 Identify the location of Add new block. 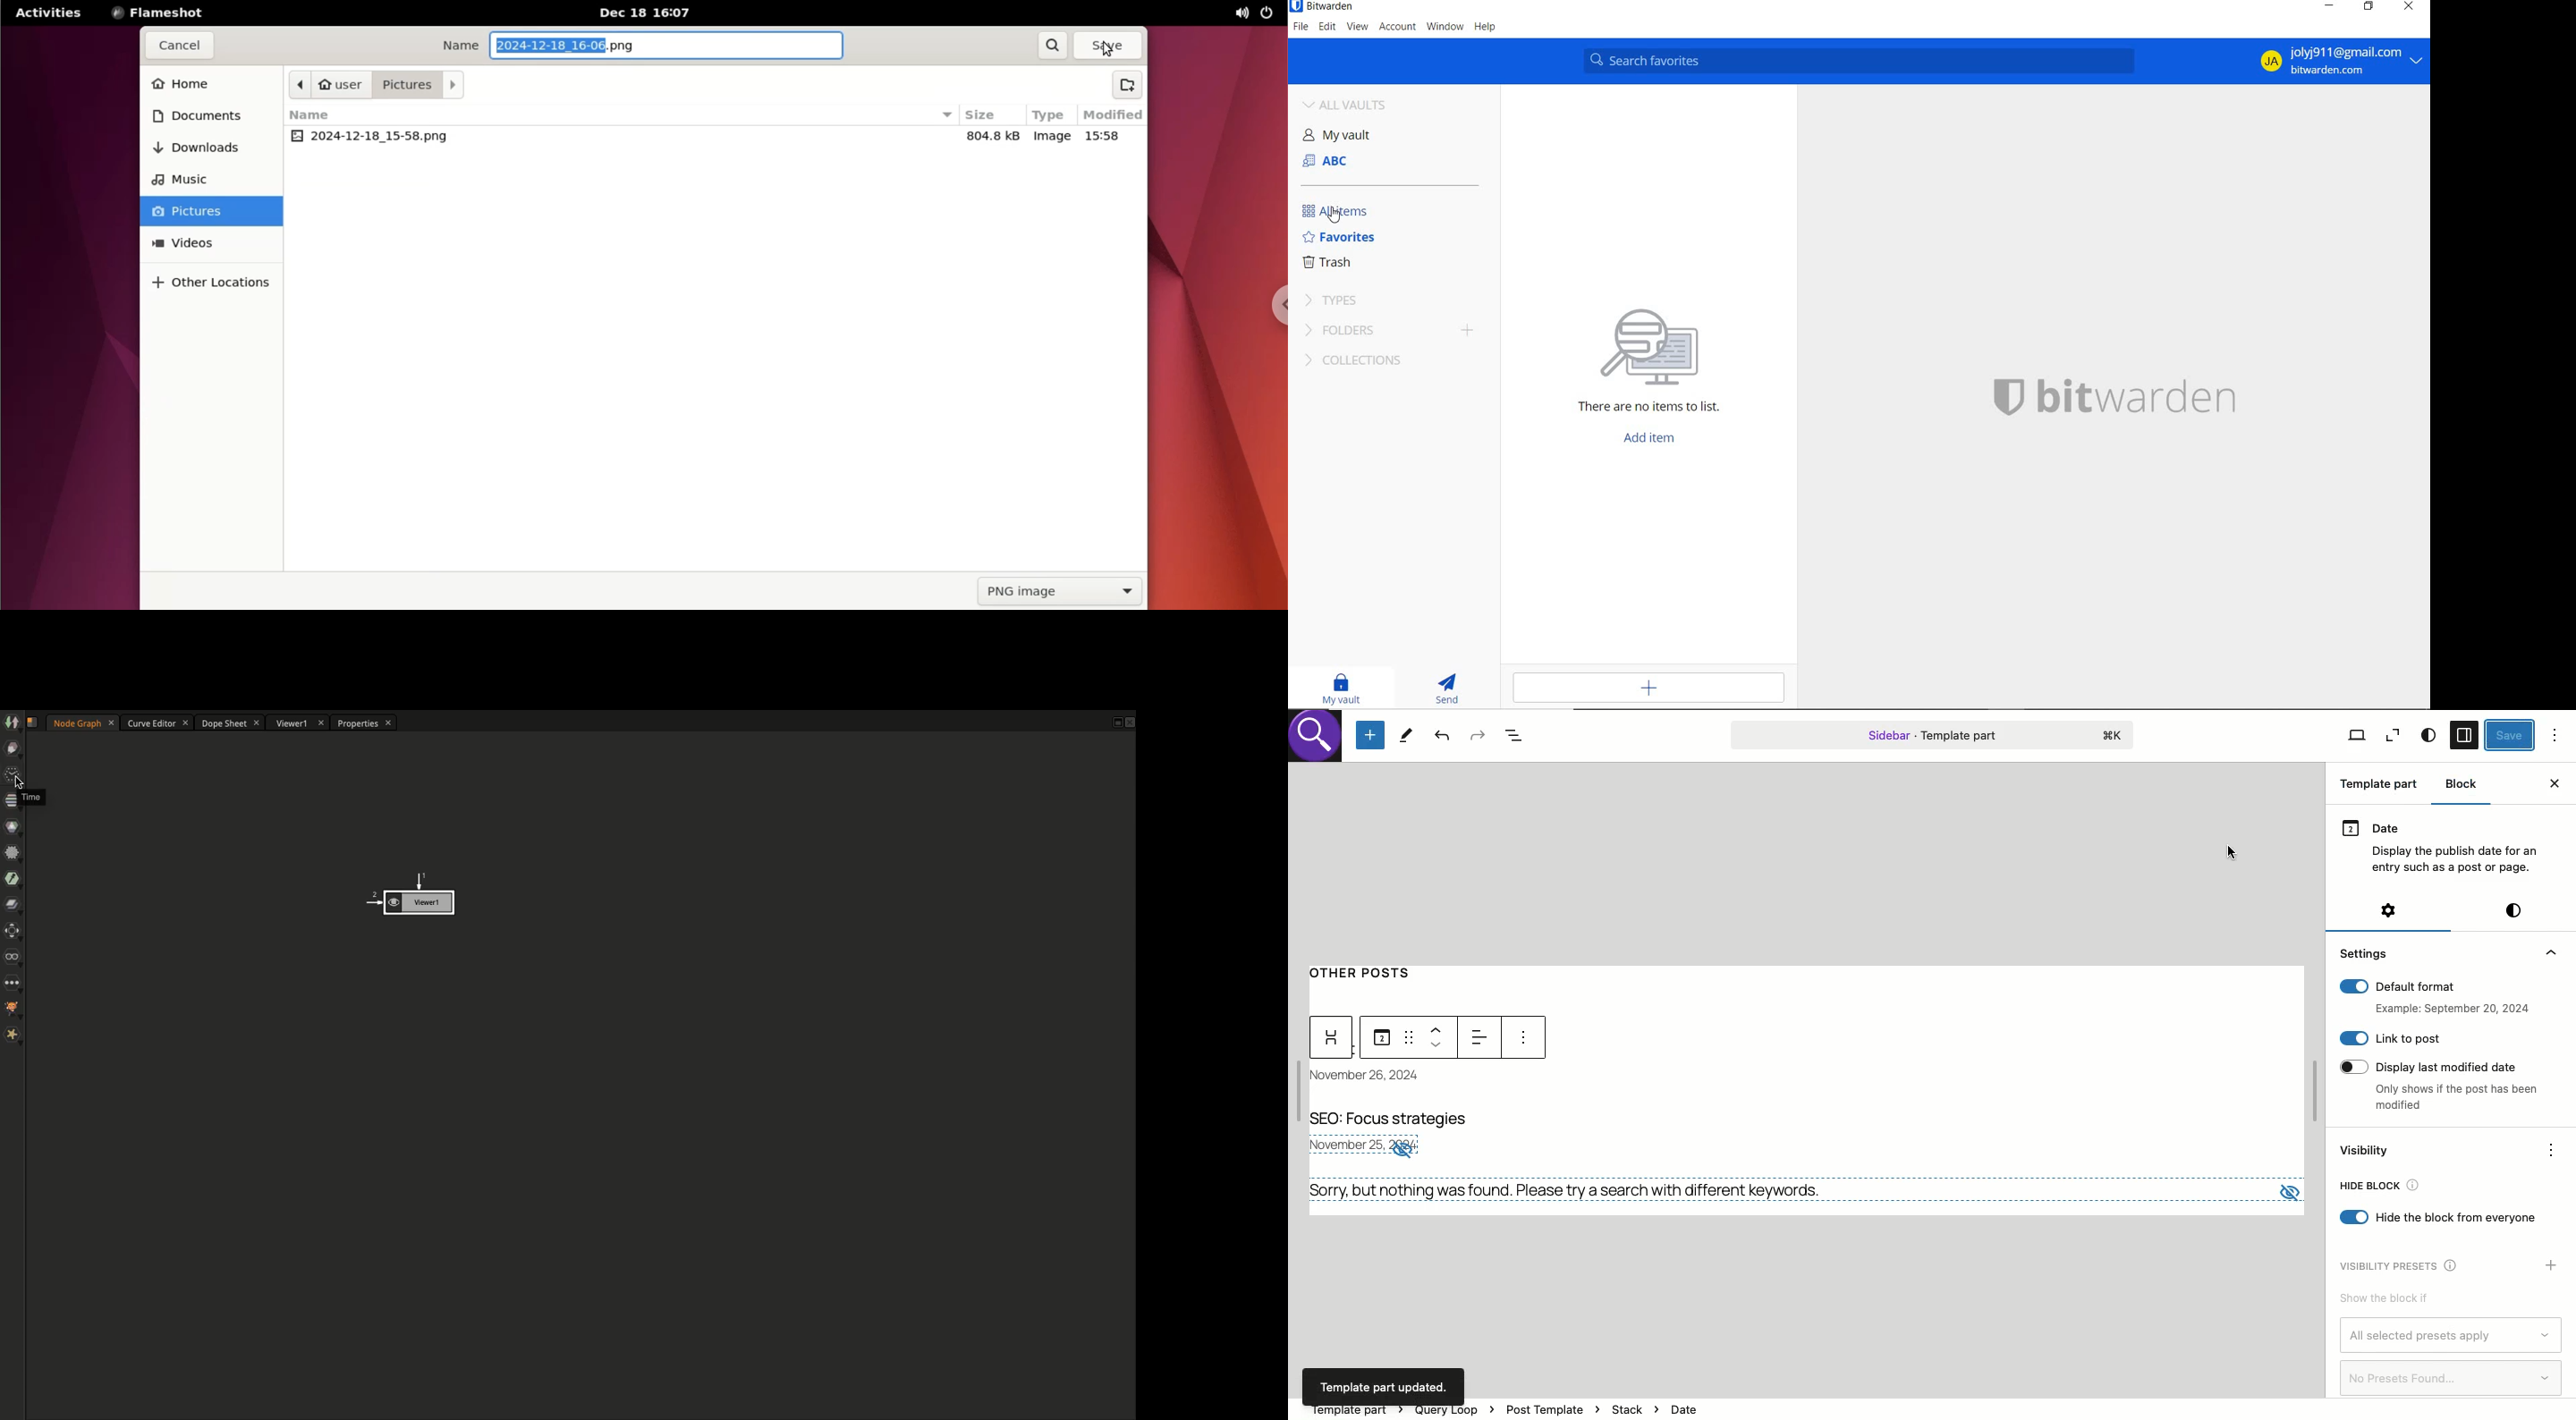
(1370, 736).